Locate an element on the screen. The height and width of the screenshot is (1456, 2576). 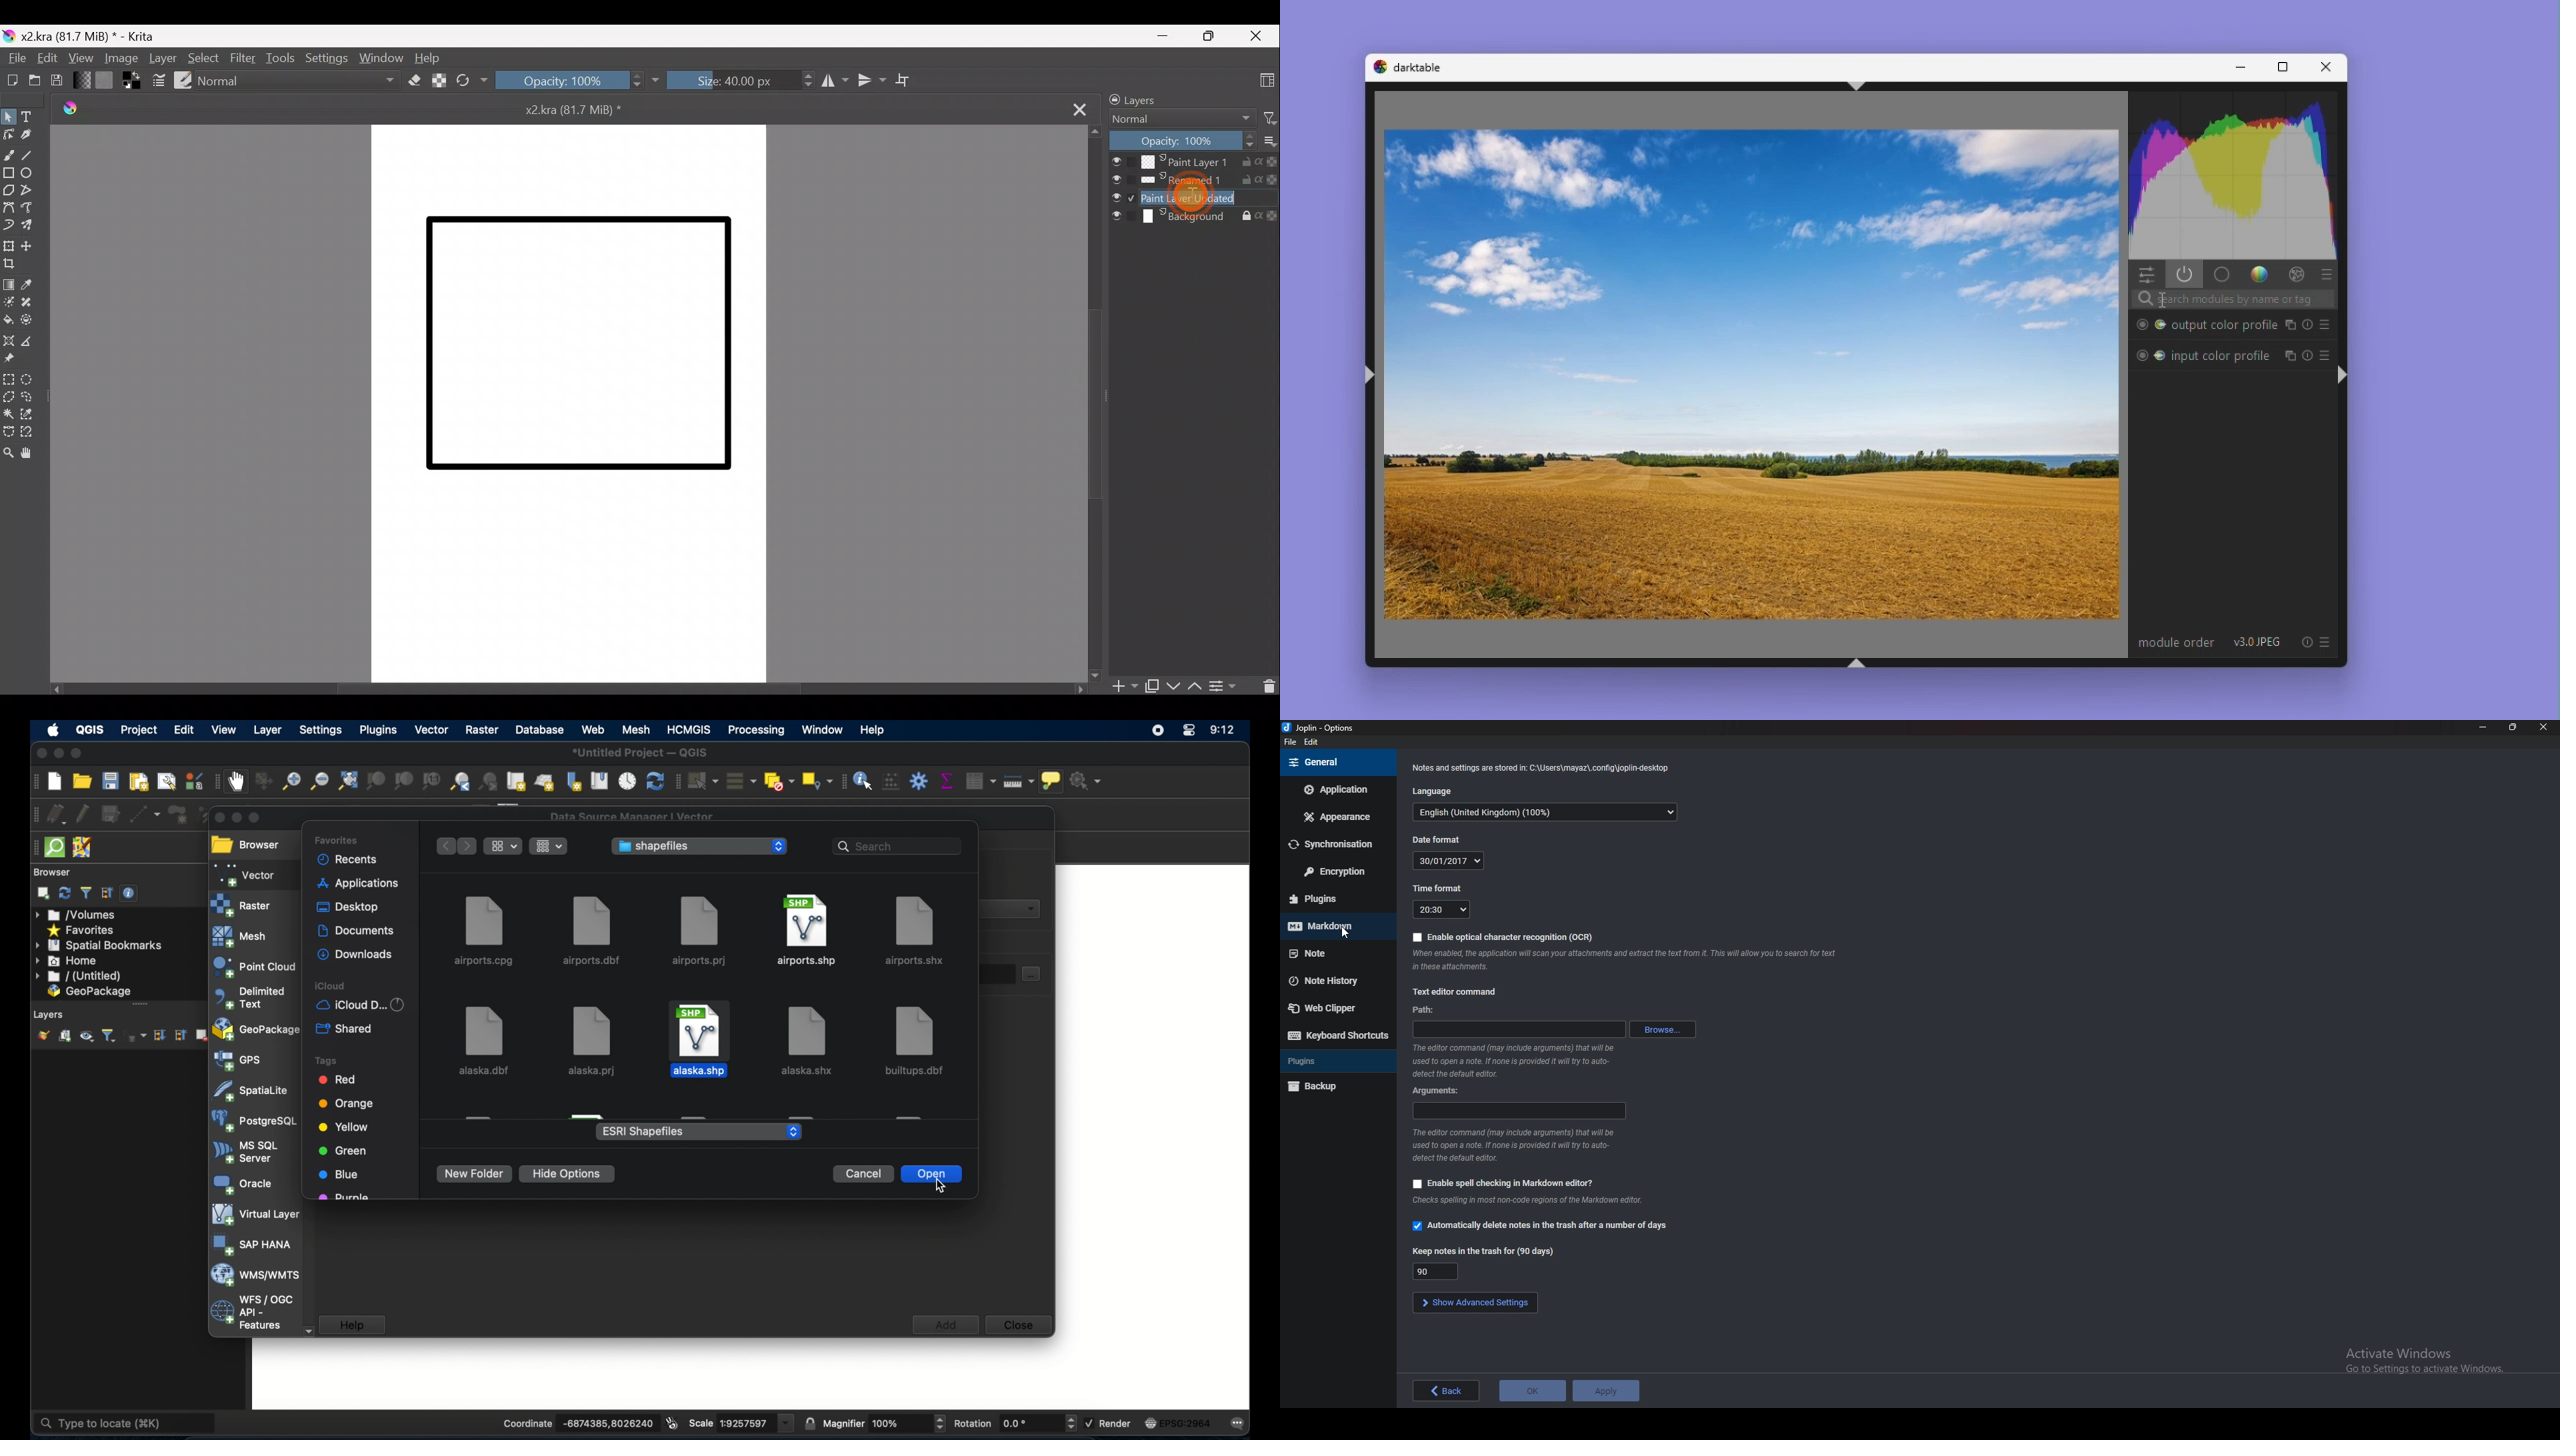
downloads is located at coordinates (355, 955).